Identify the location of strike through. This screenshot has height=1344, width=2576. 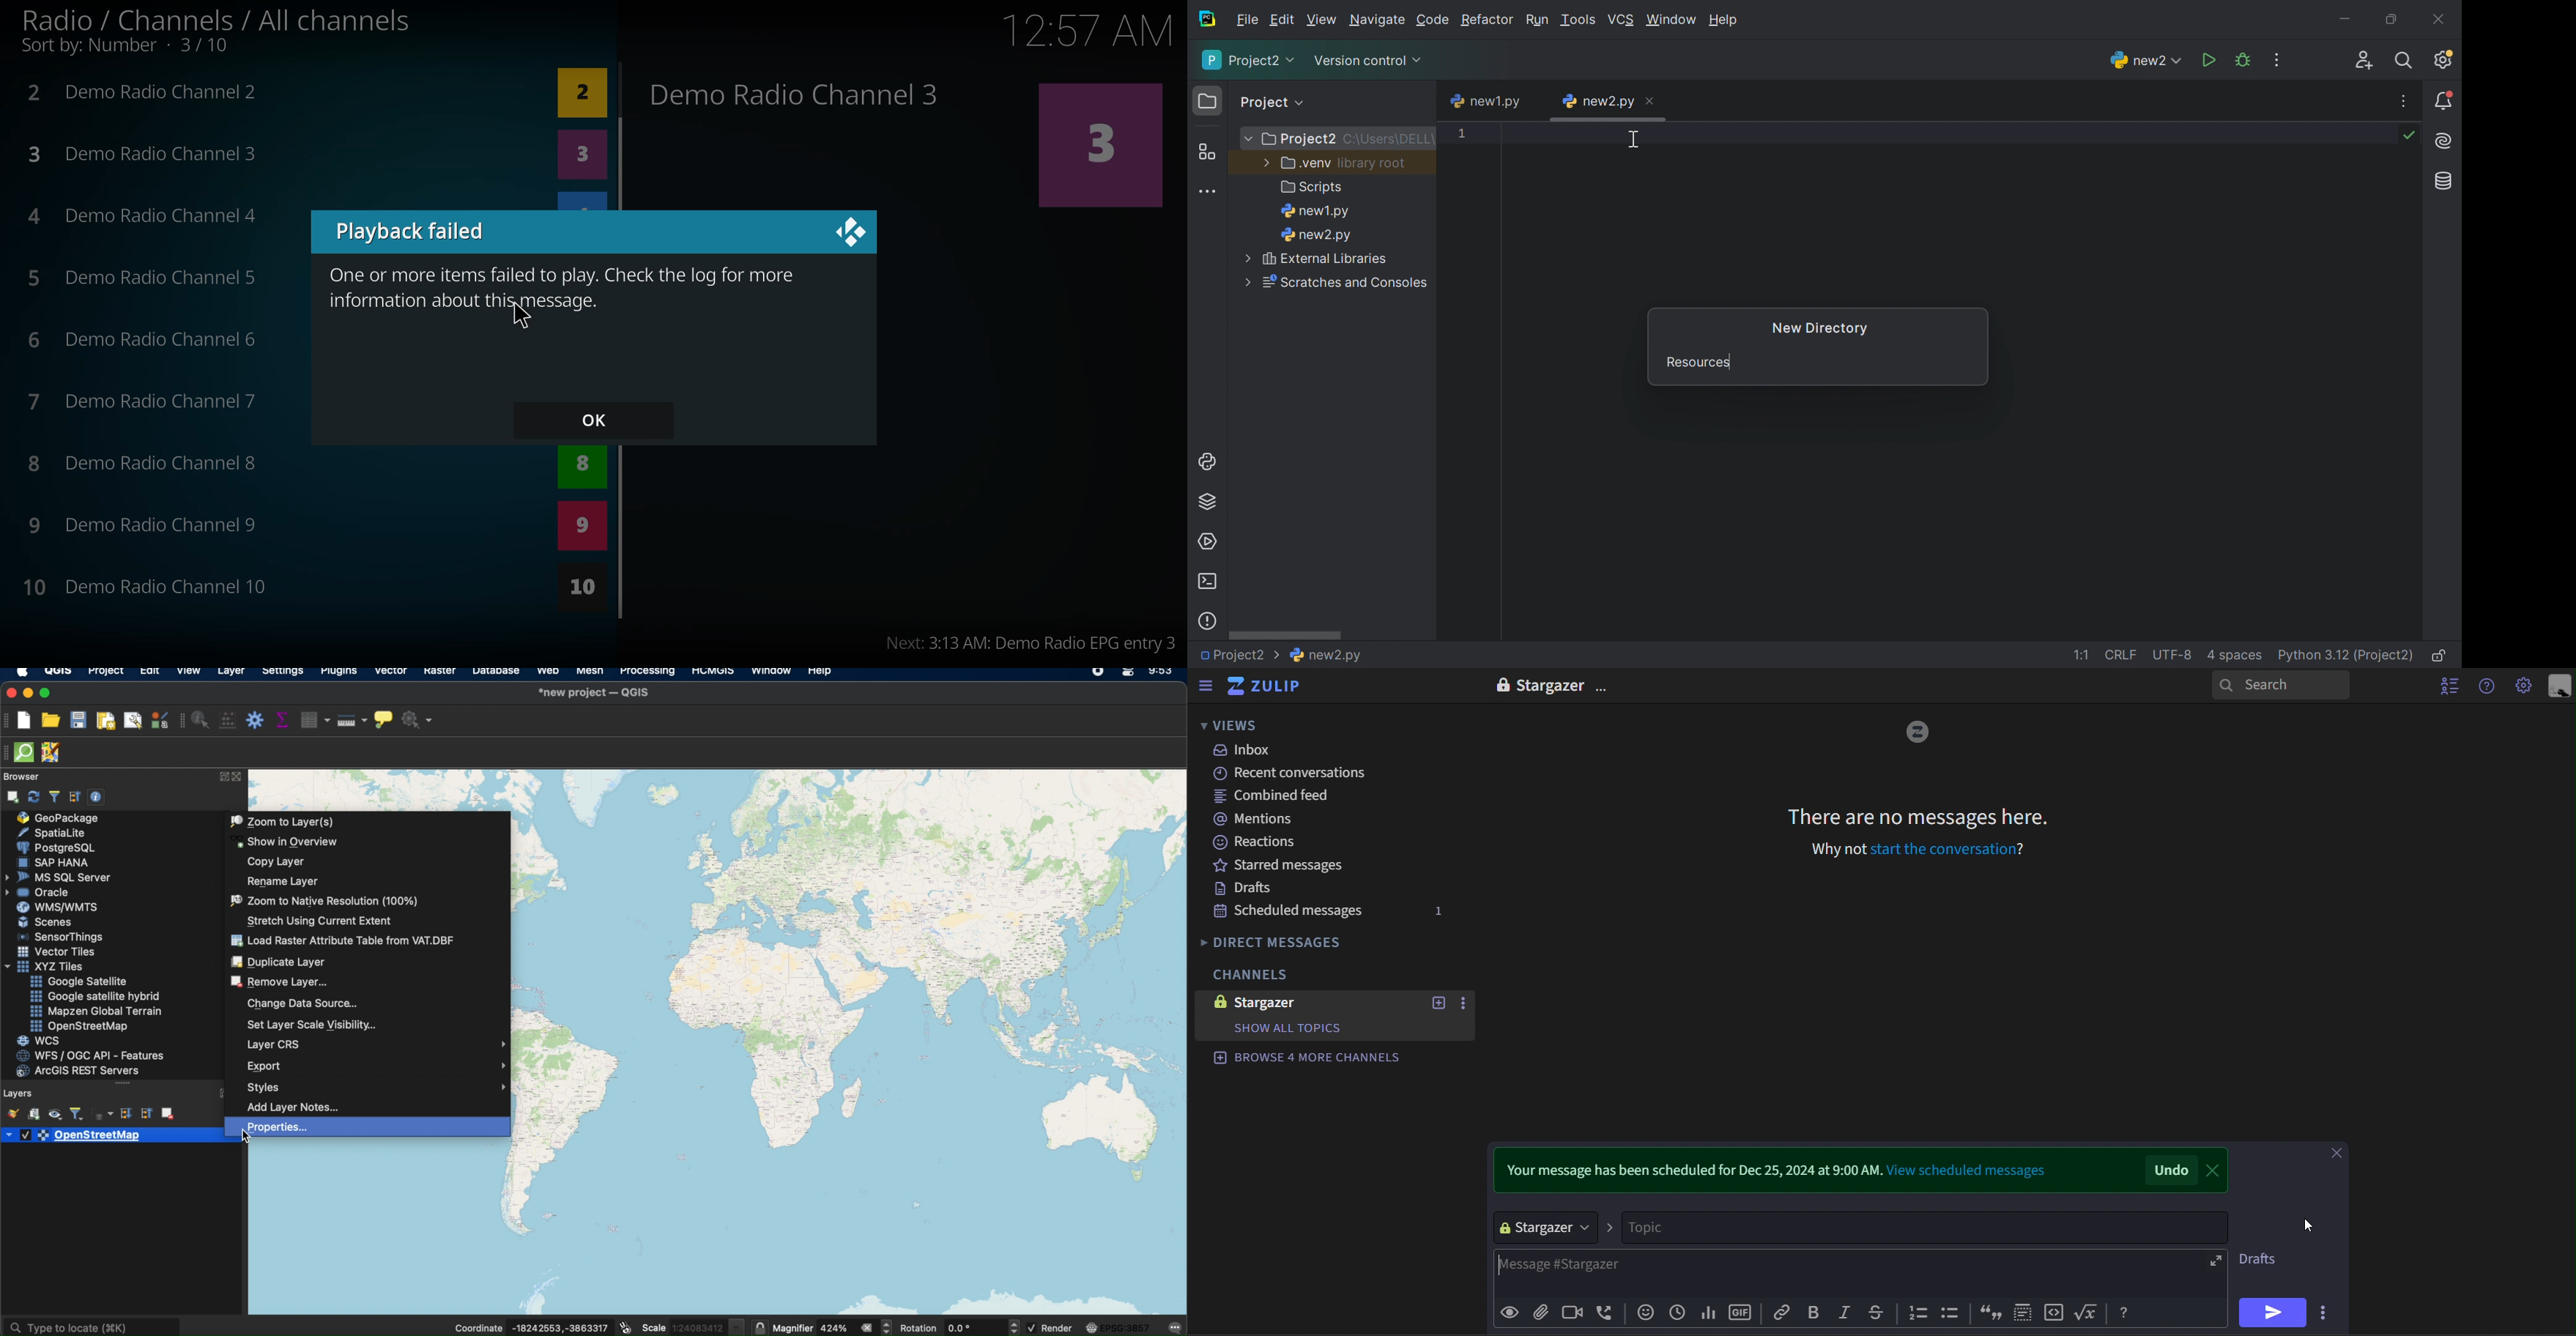
(1881, 1313).